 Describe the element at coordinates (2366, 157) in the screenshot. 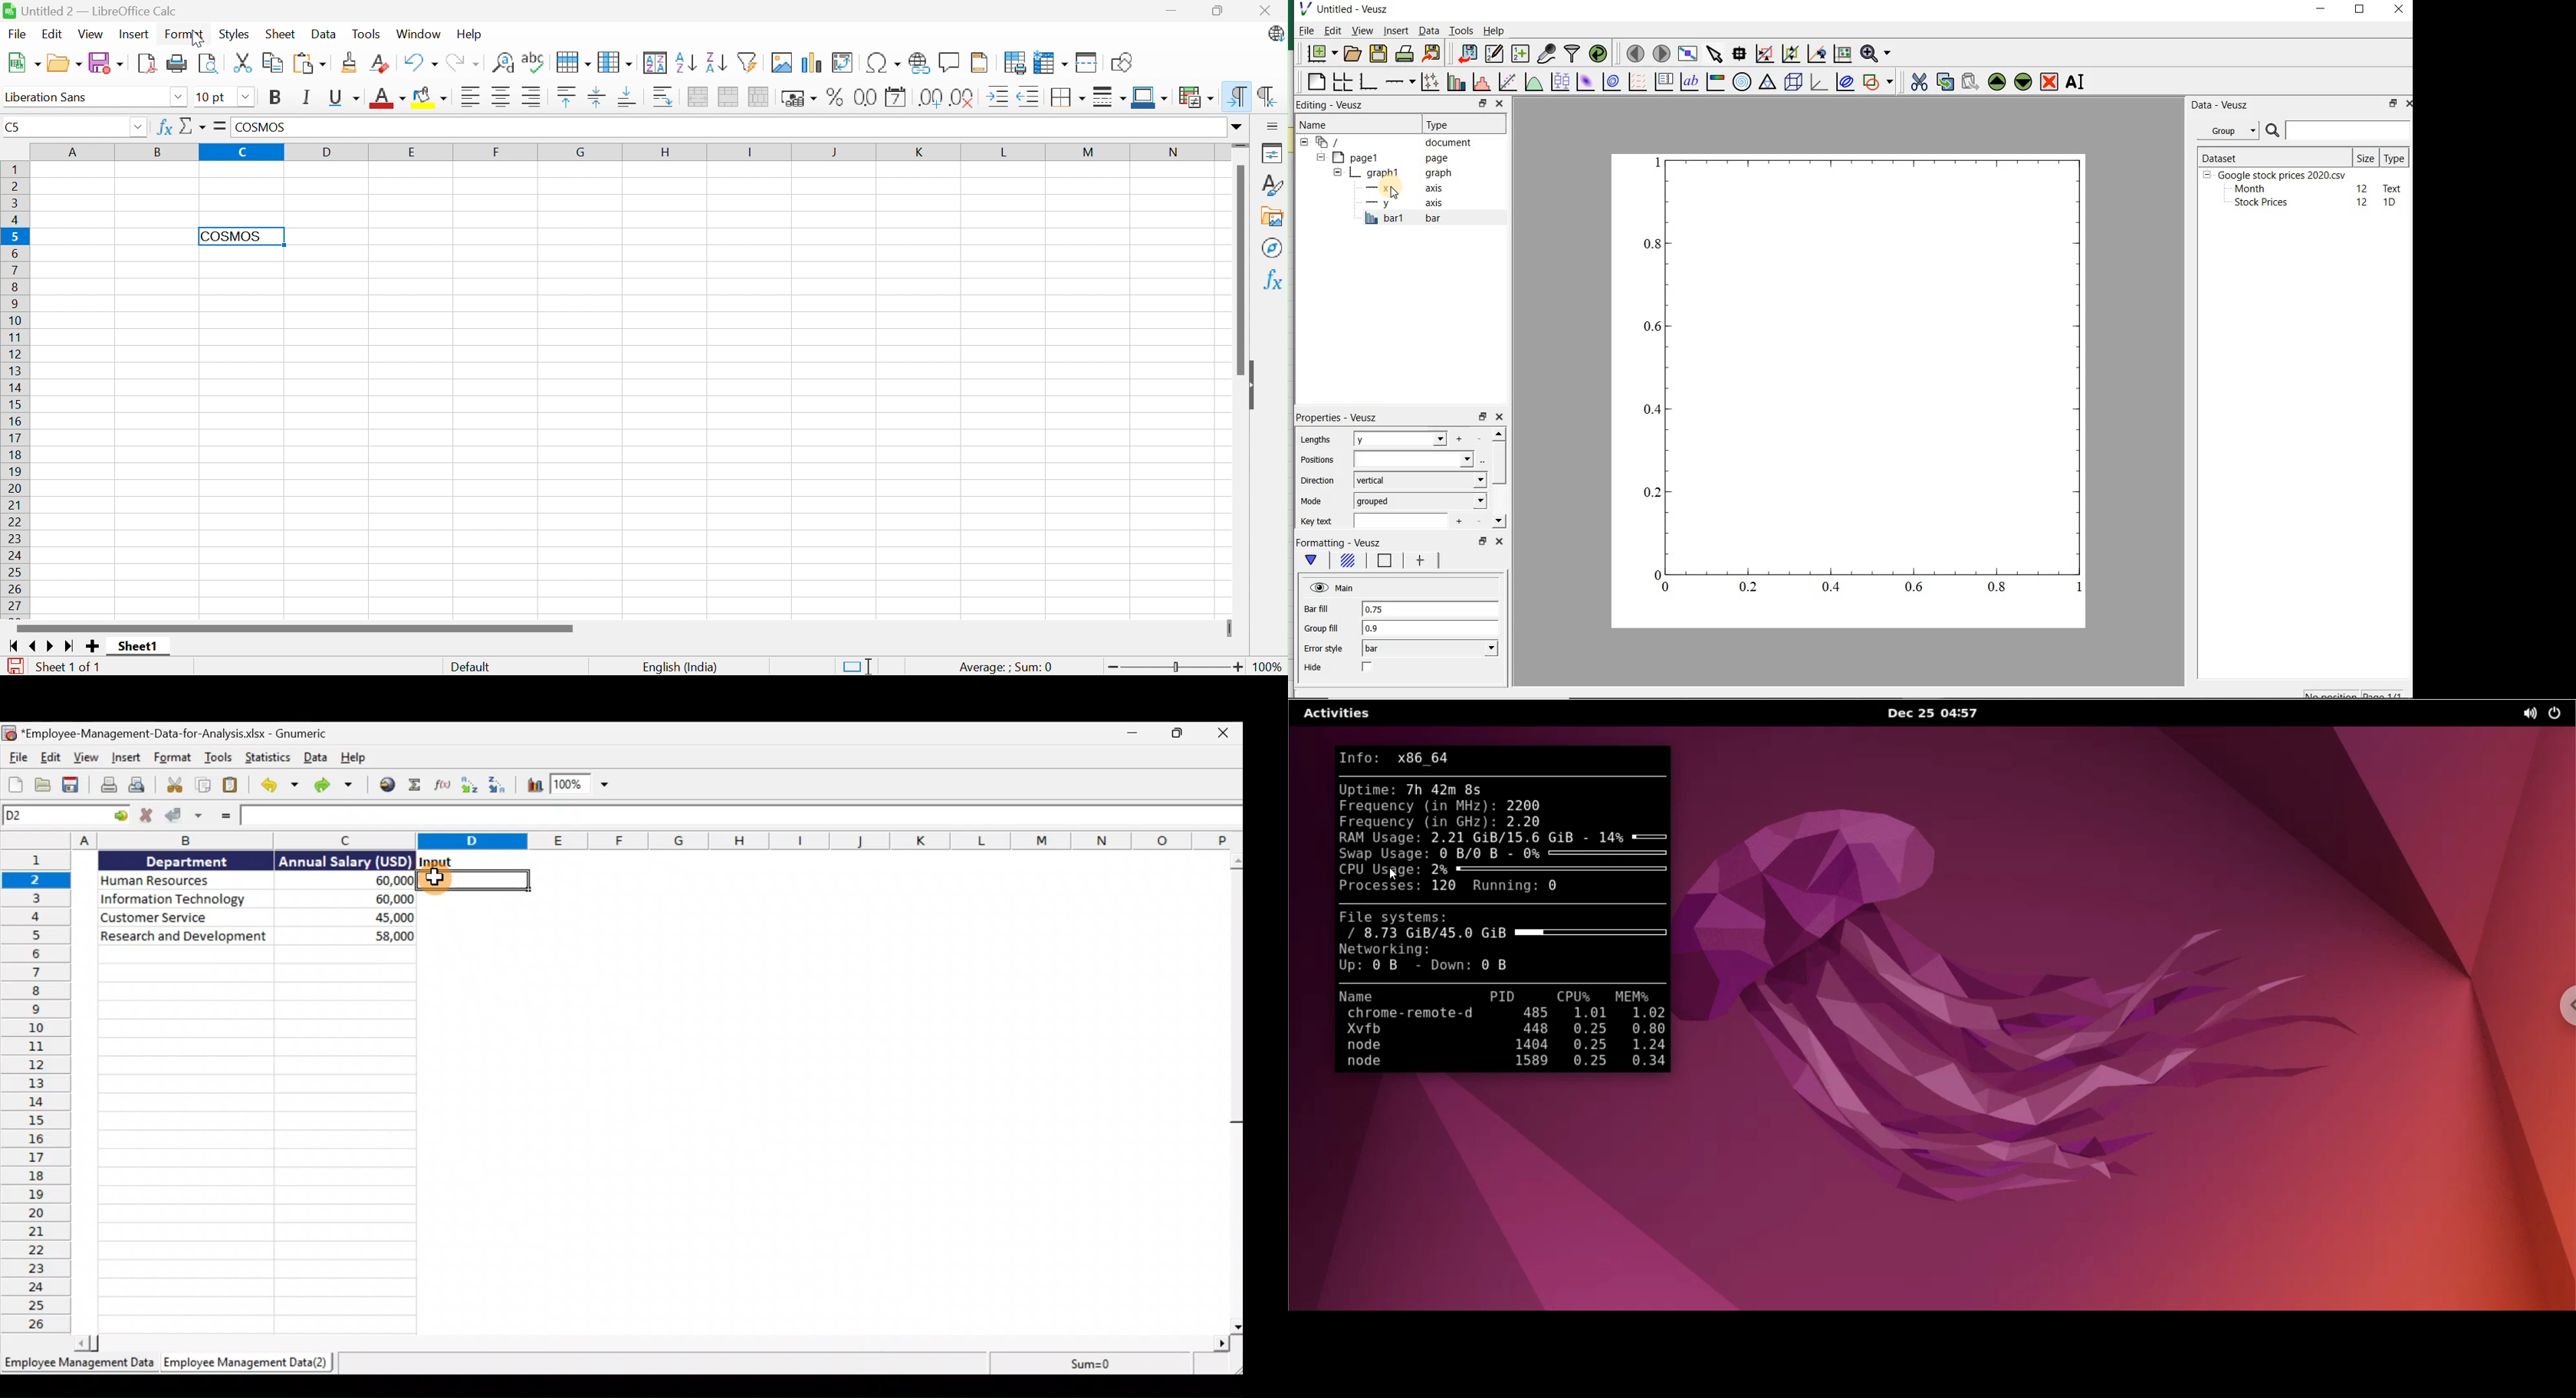

I see `Size` at that location.